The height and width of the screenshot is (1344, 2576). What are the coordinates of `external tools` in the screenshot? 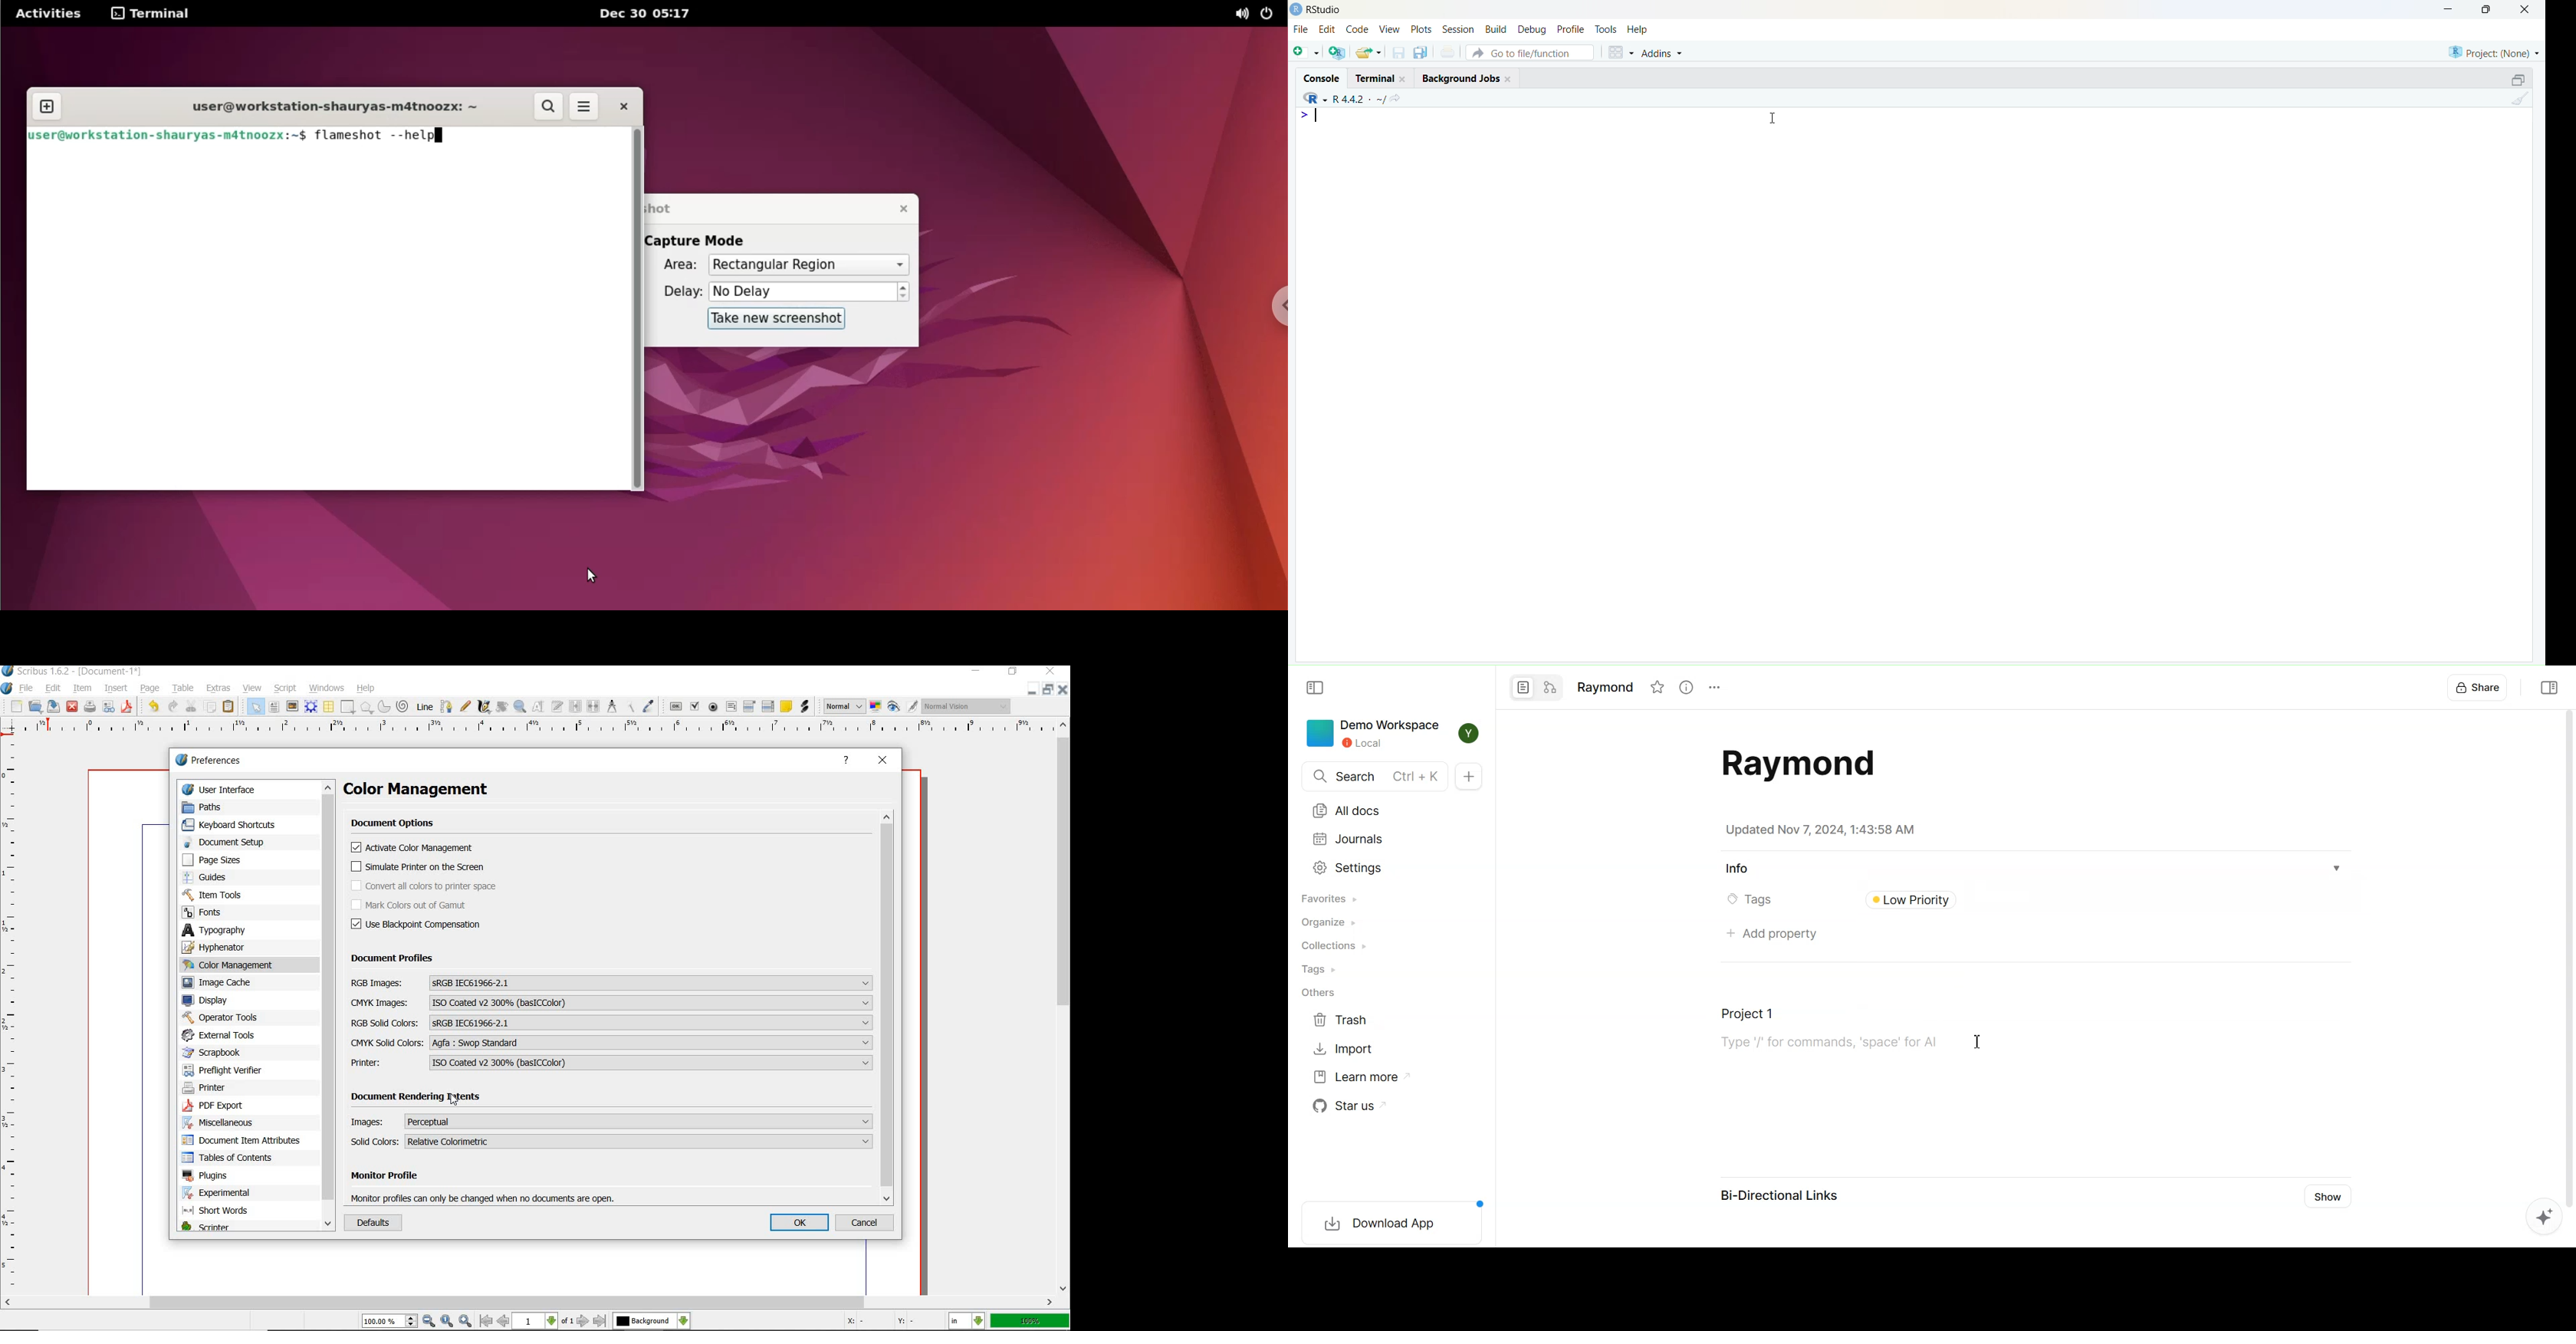 It's located at (222, 1035).